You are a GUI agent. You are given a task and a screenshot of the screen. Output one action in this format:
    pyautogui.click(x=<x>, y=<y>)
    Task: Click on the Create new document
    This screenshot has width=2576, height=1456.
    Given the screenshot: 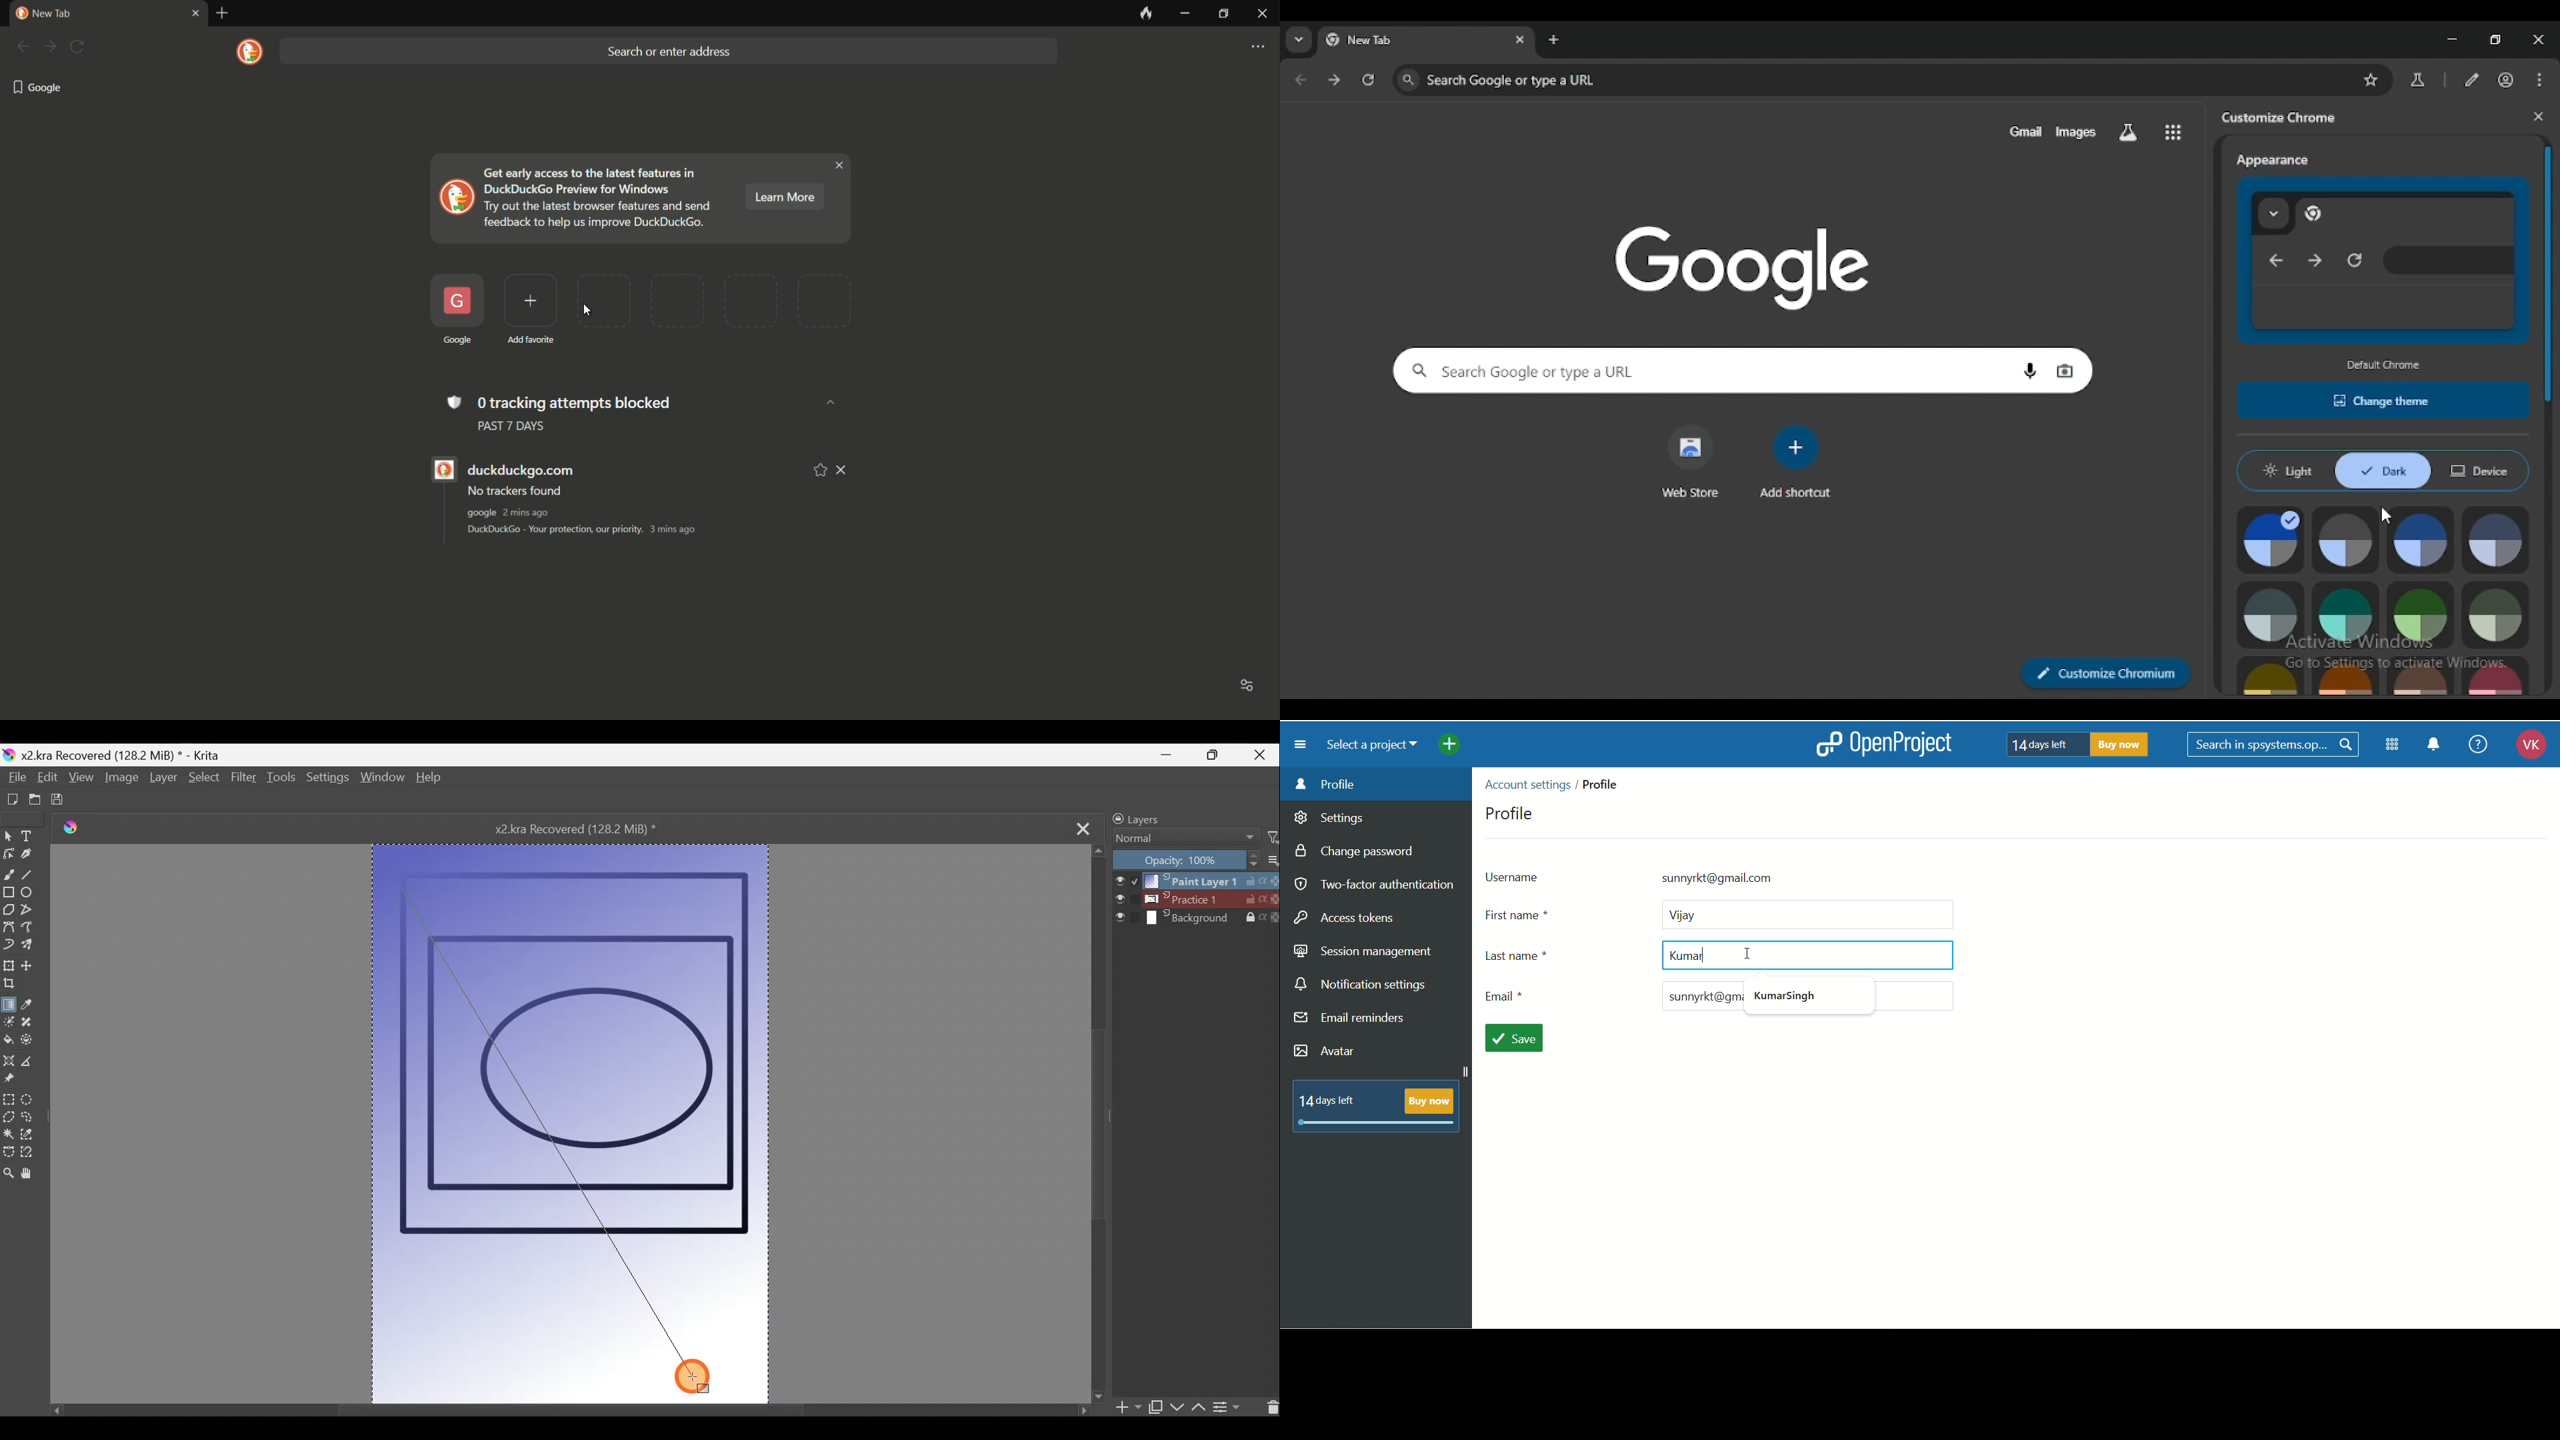 What is the action you would take?
    pyautogui.click(x=9, y=799)
    